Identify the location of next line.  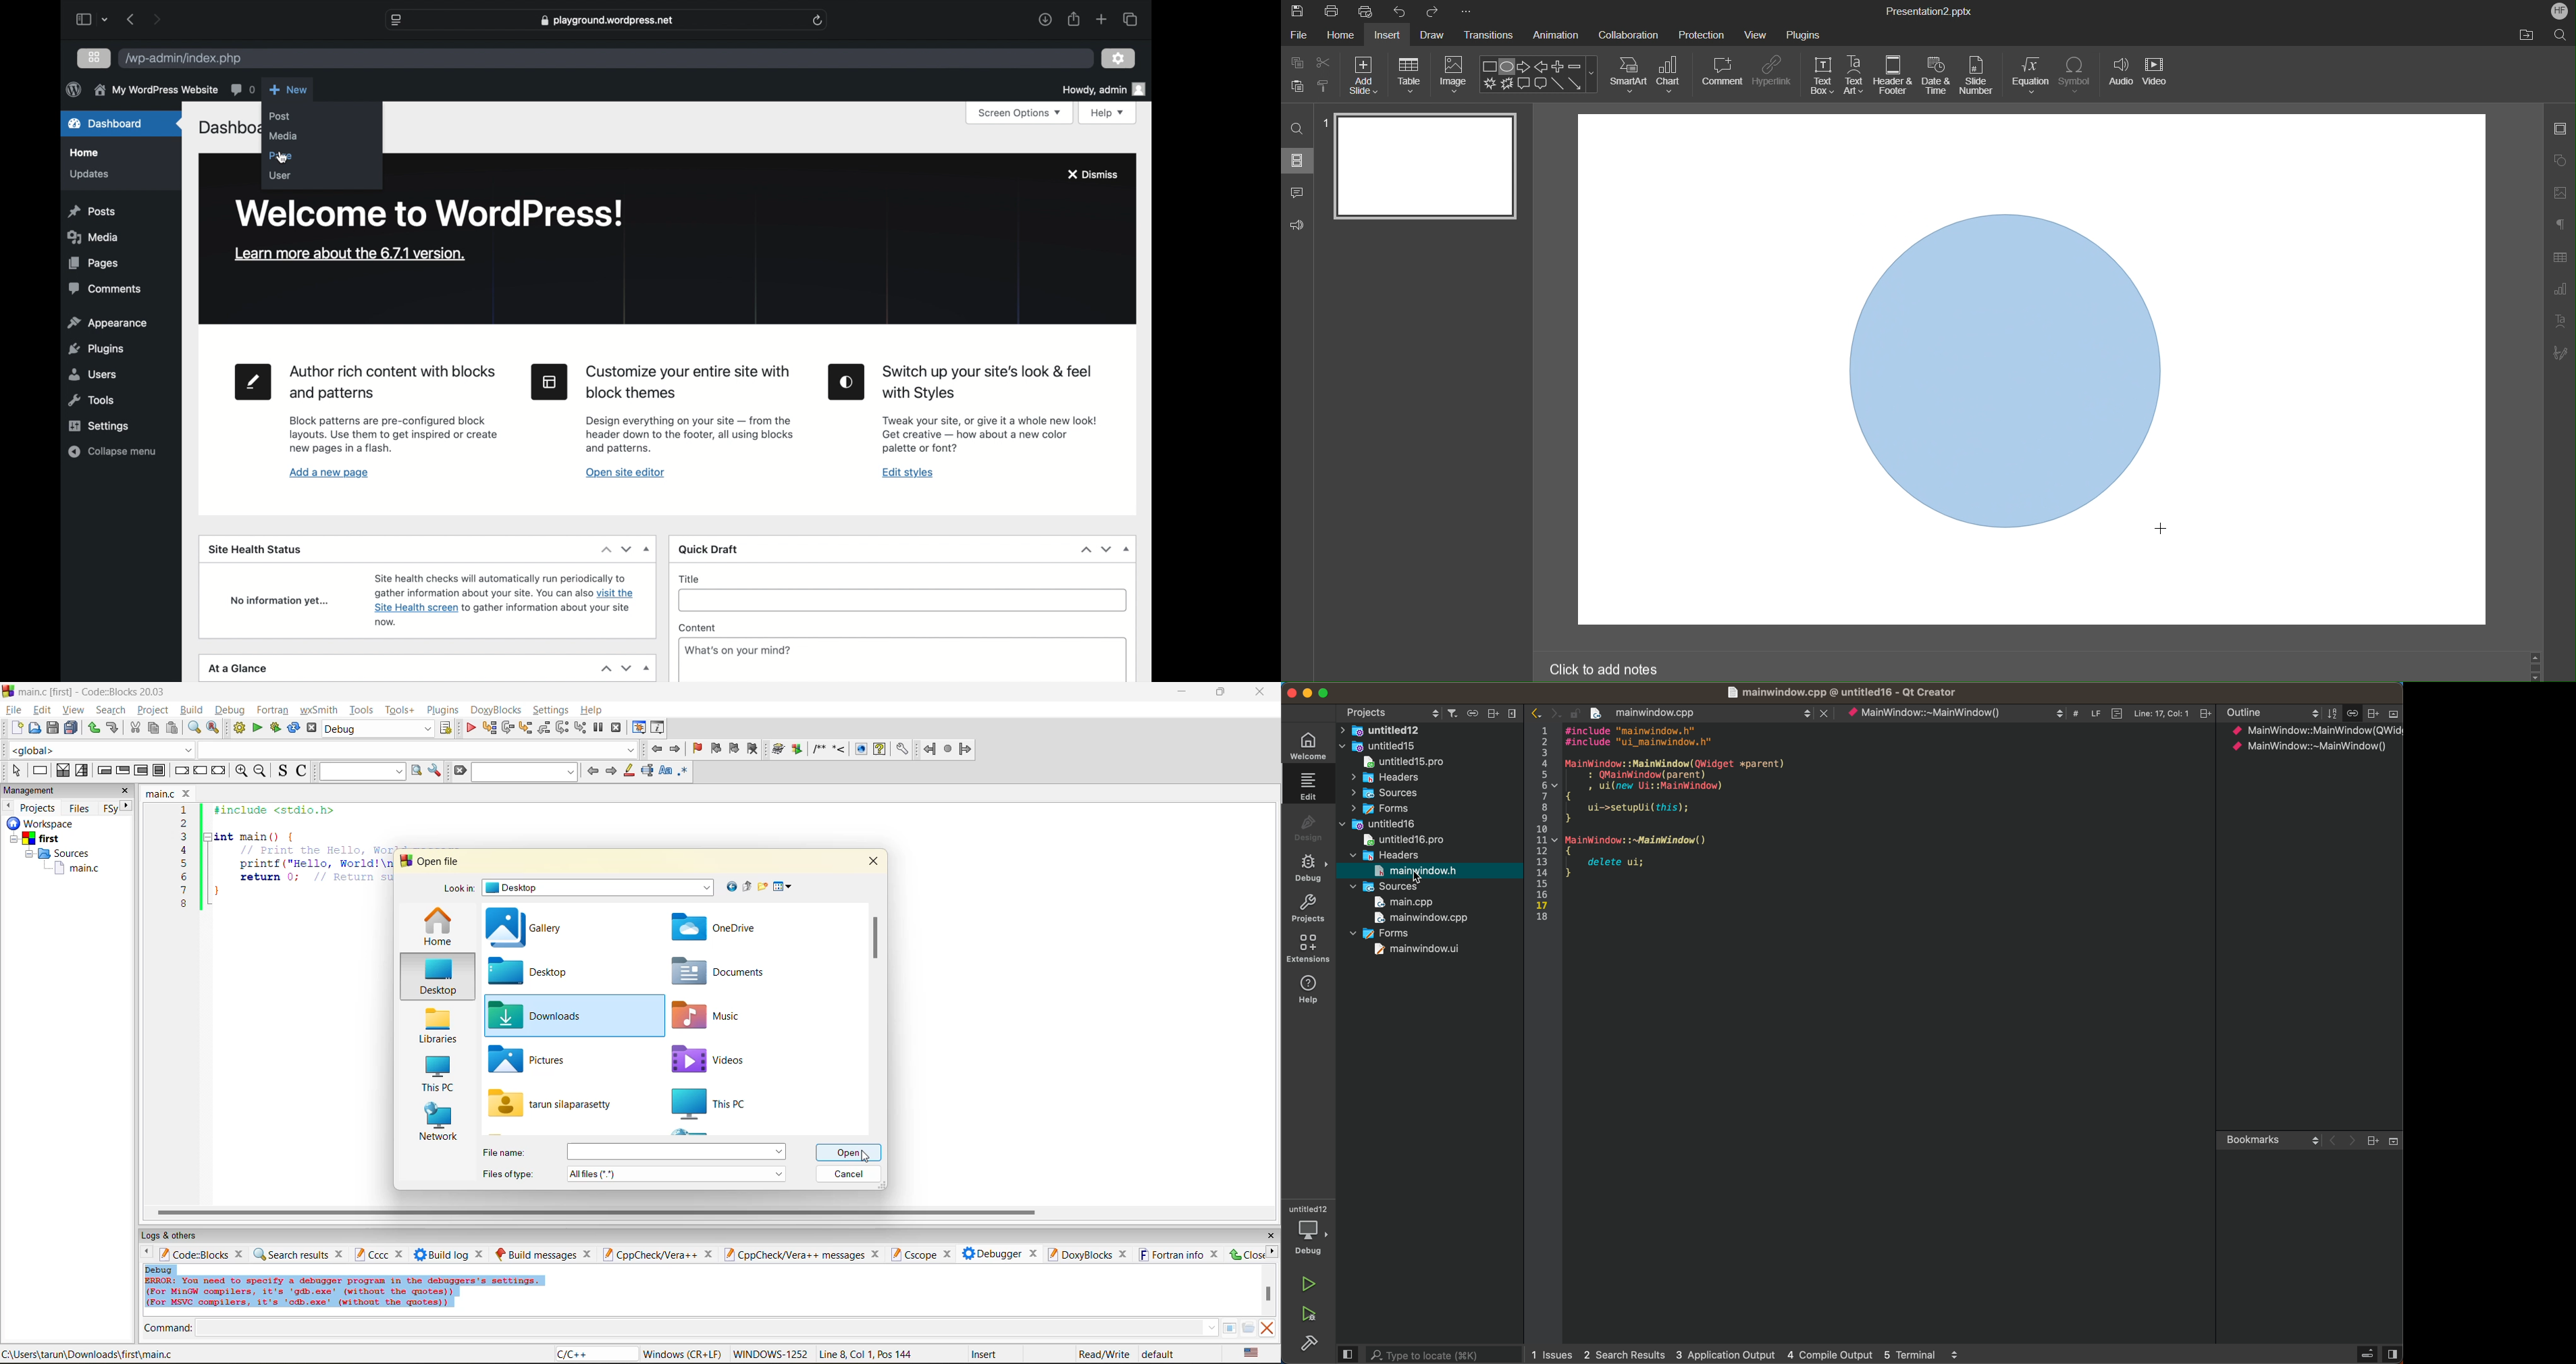
(506, 728).